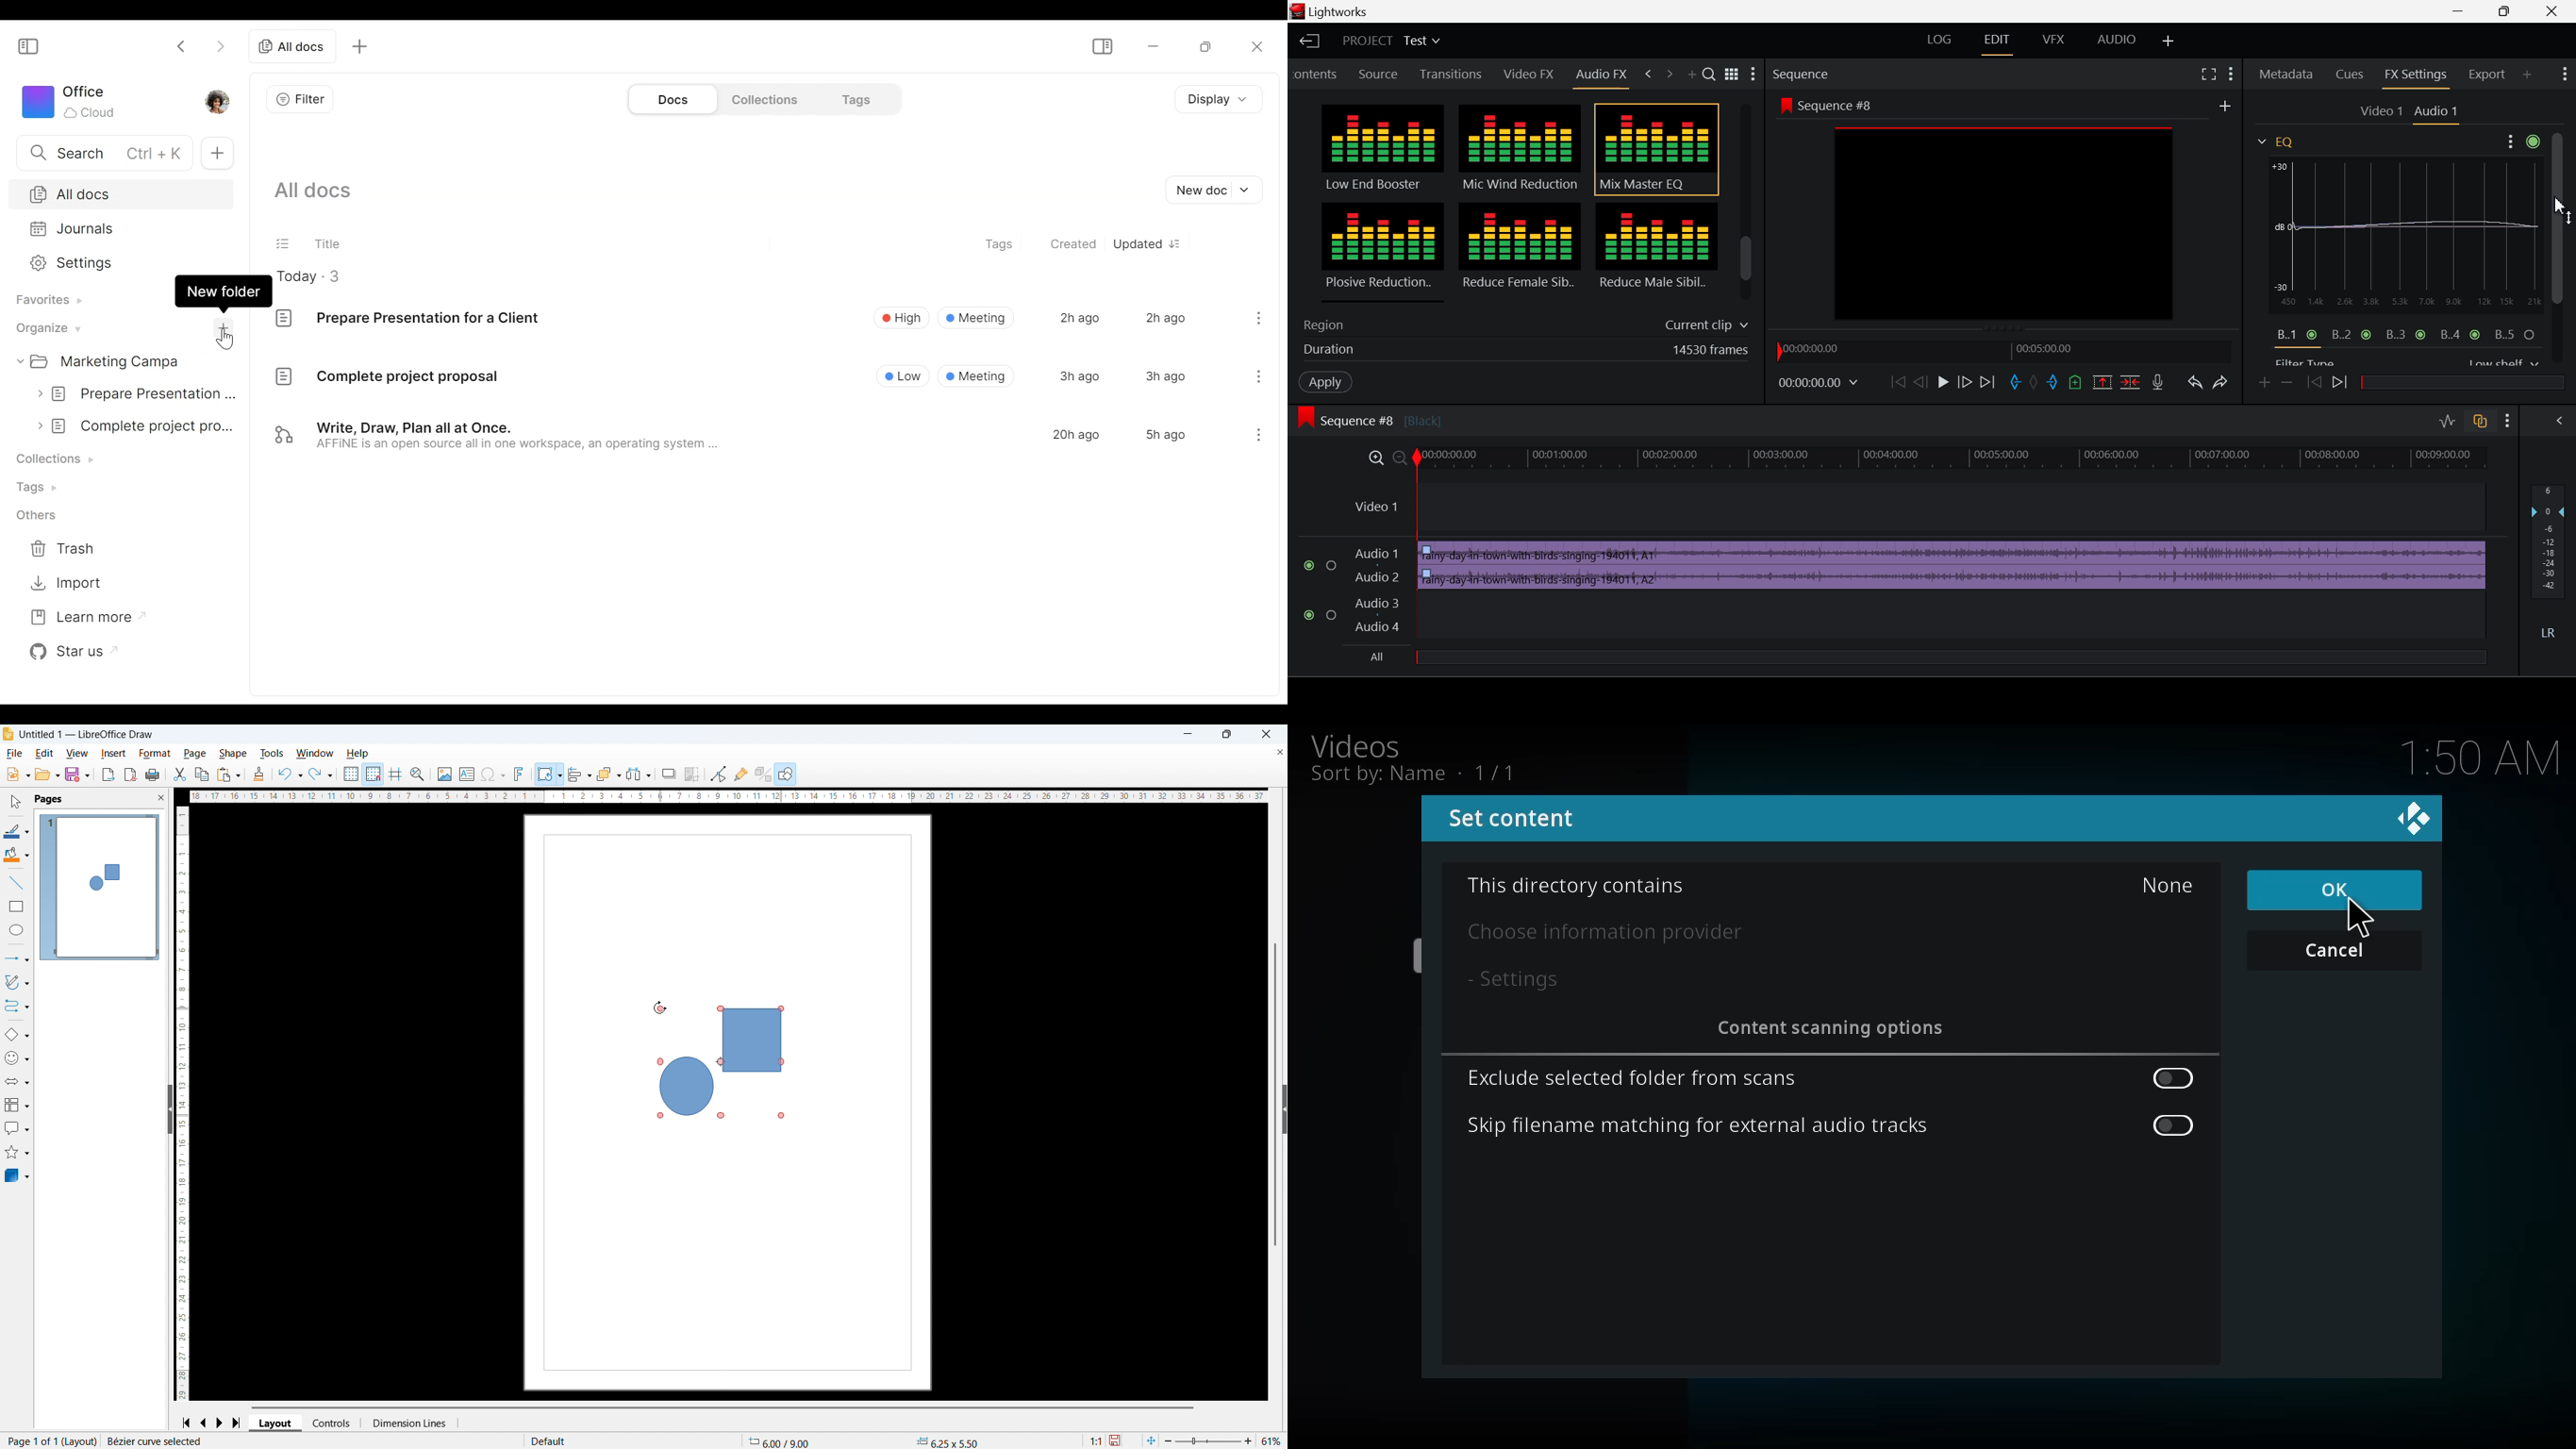 The image size is (2576, 1456). Describe the element at coordinates (1936, 40) in the screenshot. I see `LOG Layout` at that location.